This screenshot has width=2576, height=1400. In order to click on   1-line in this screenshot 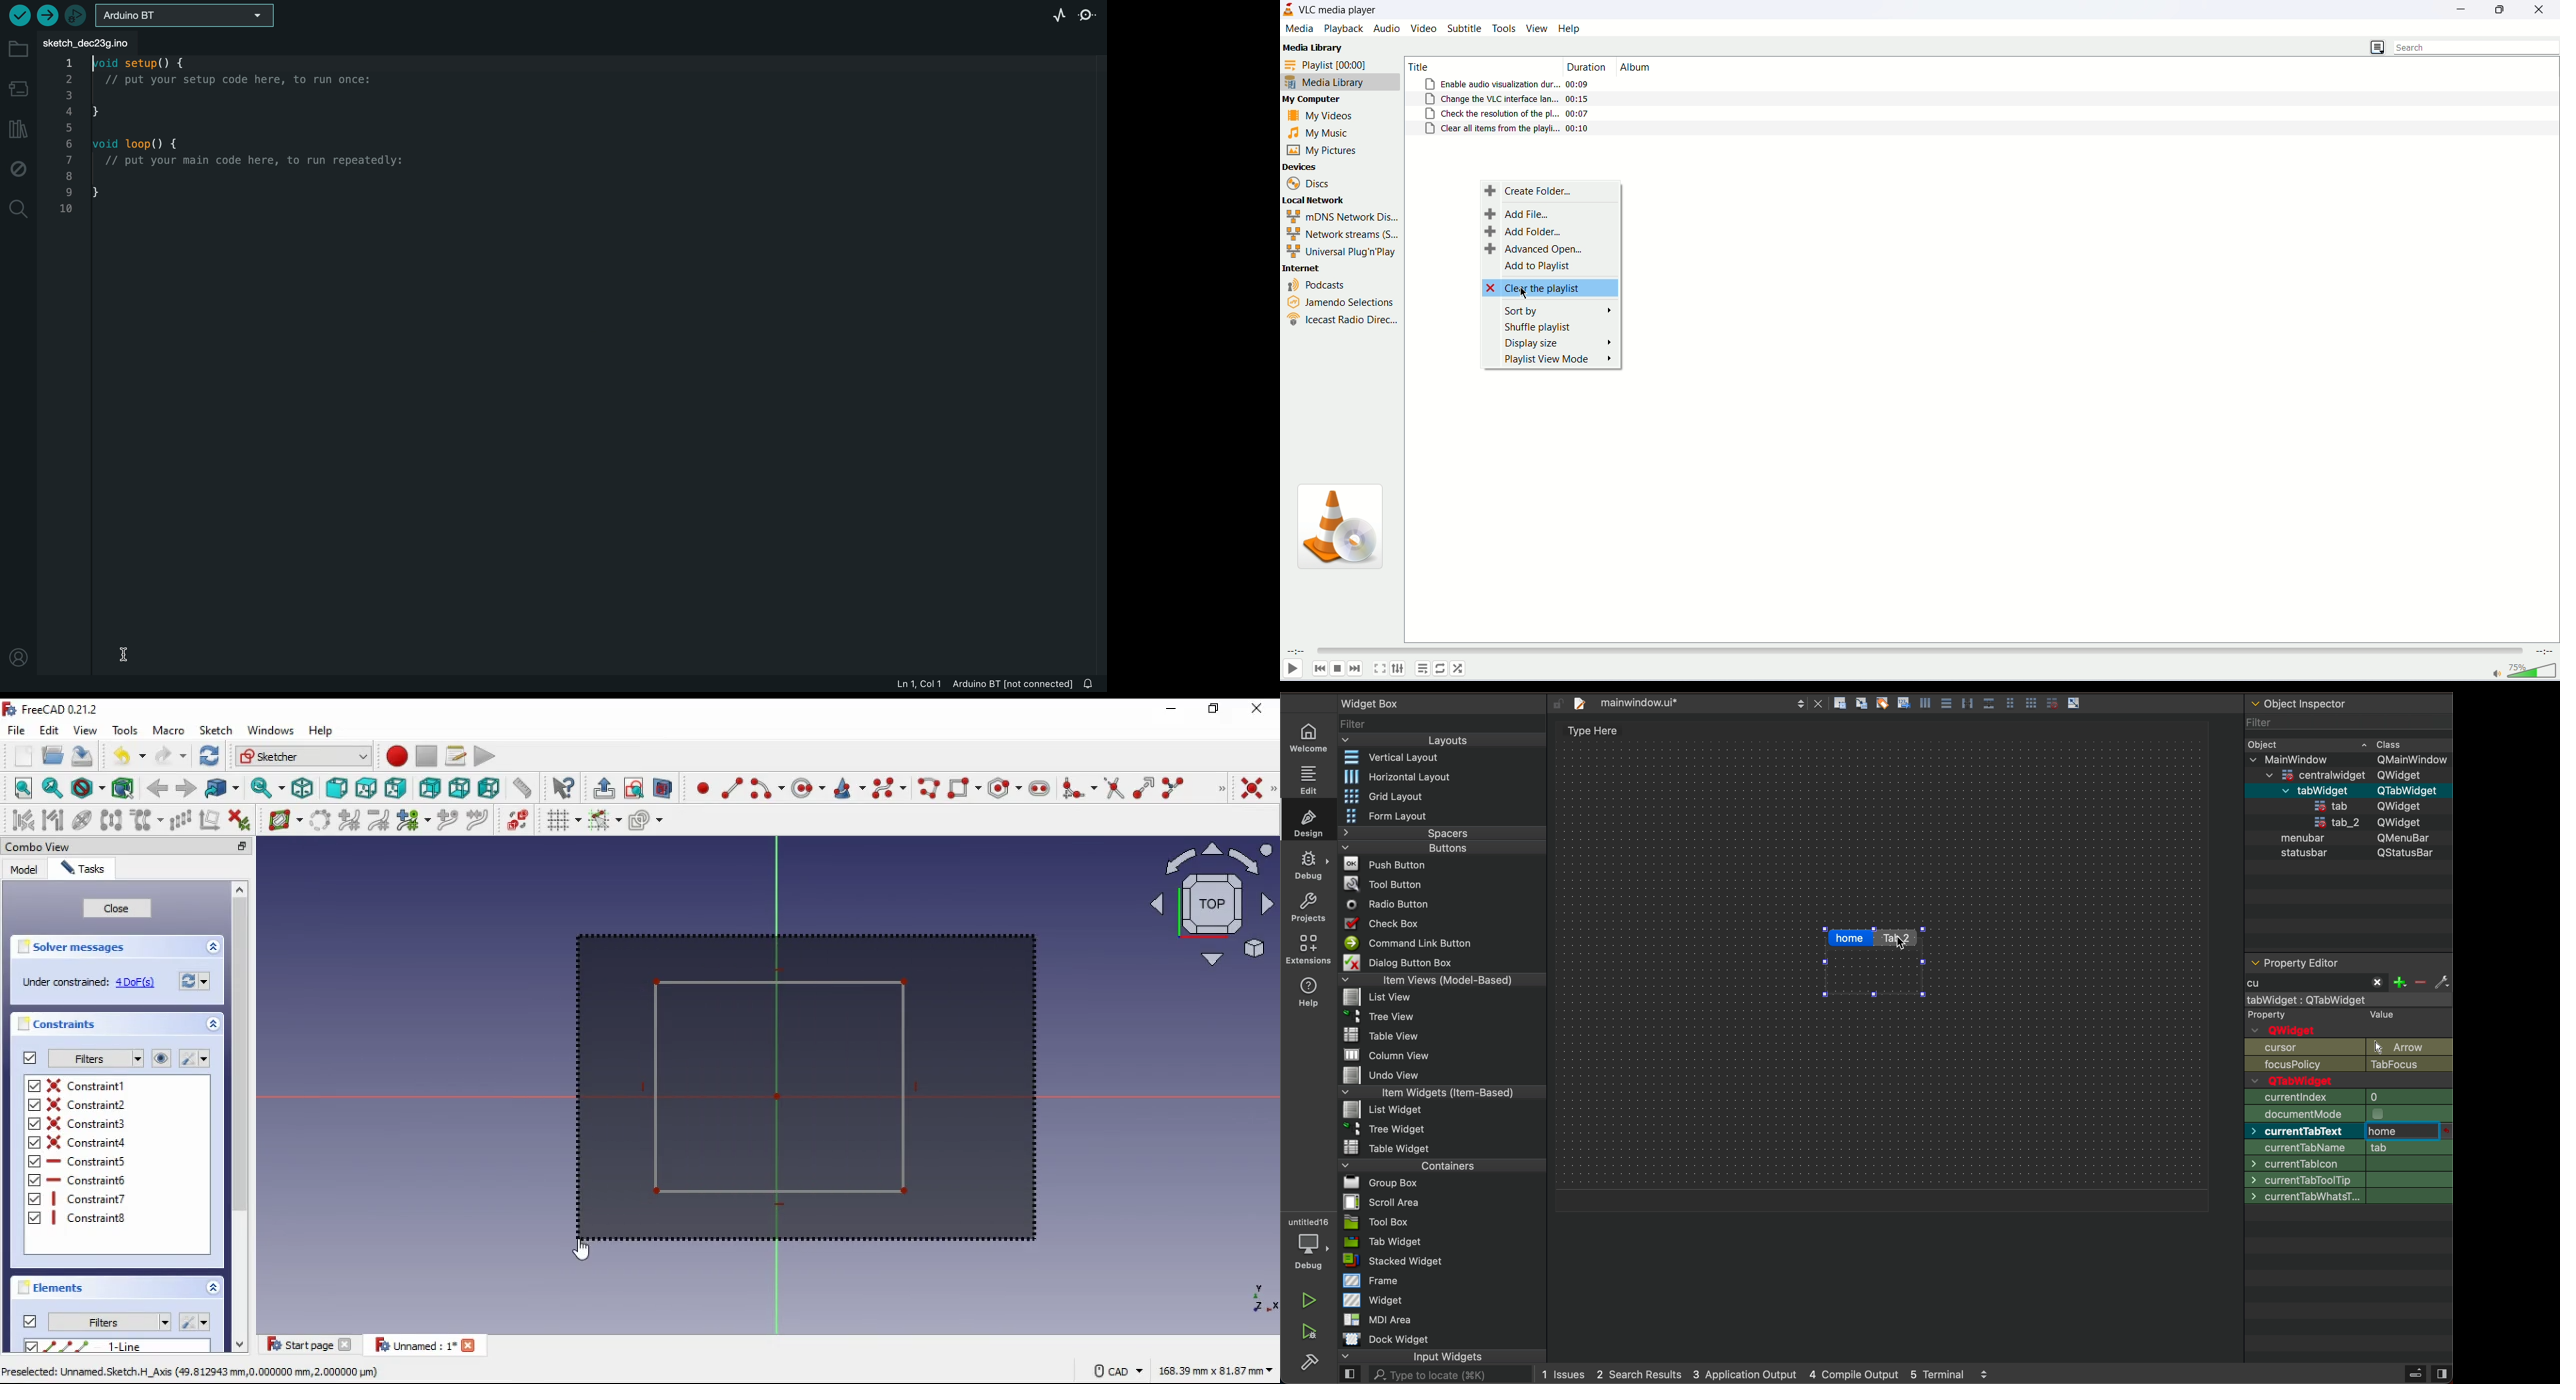, I will do `click(129, 1346)`.